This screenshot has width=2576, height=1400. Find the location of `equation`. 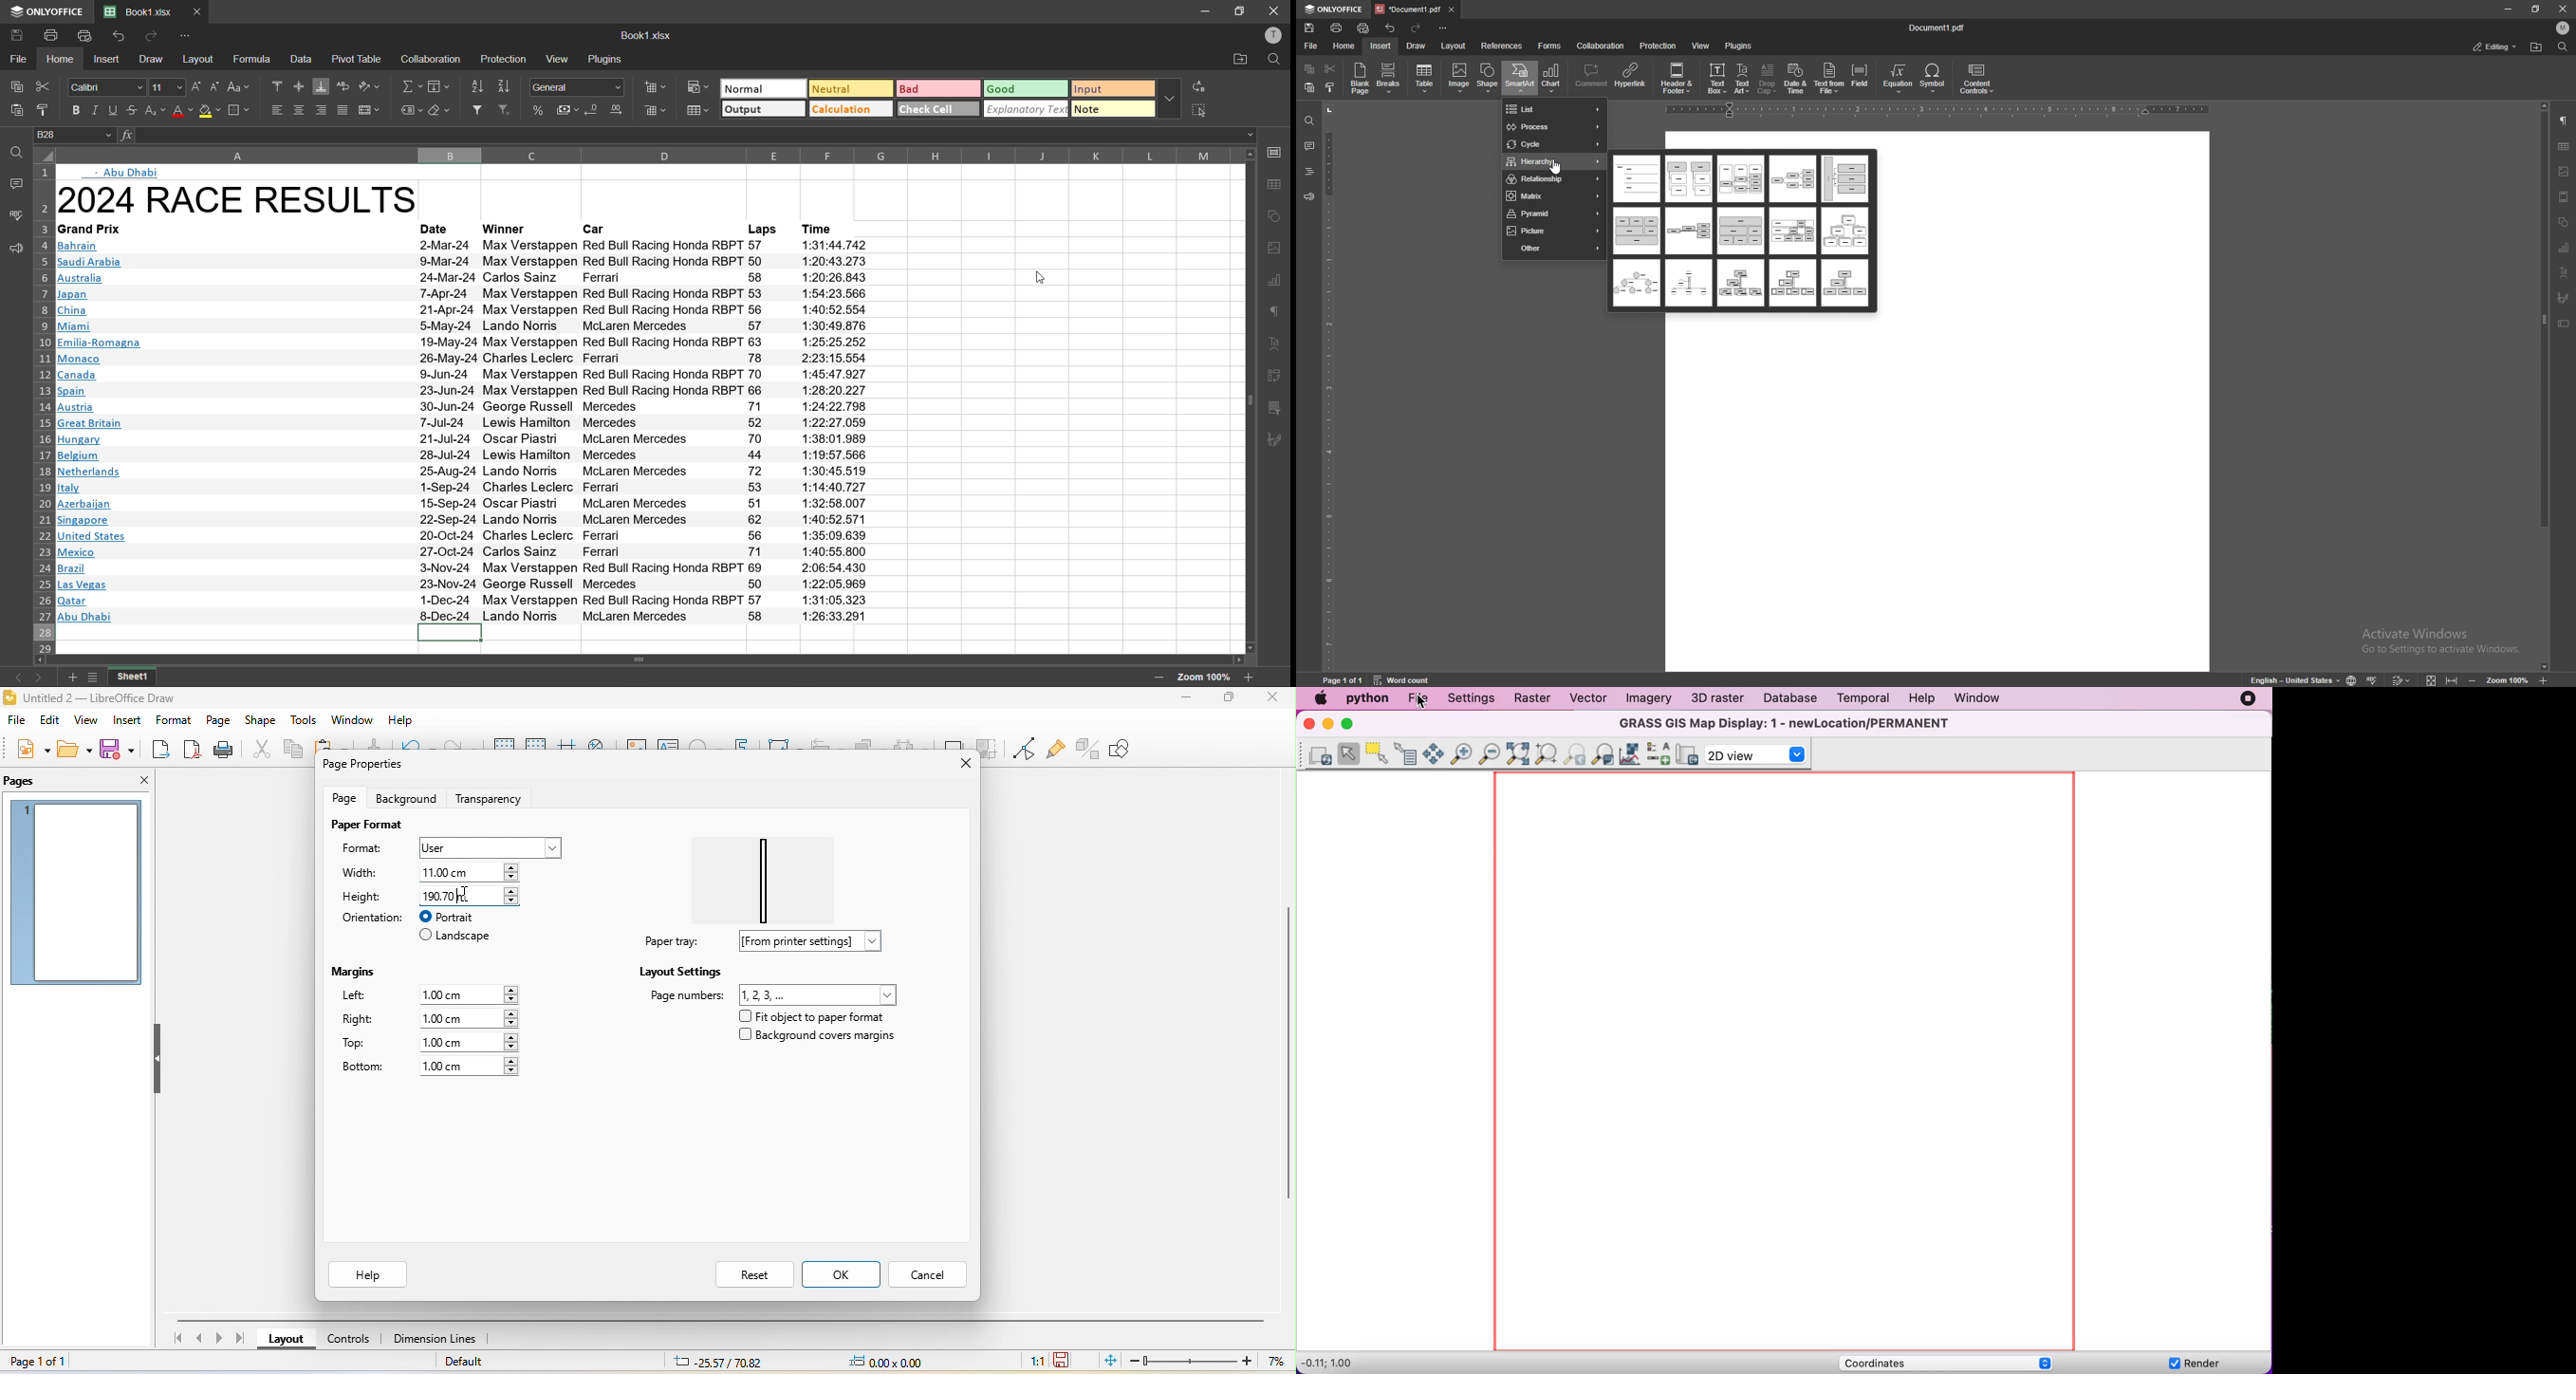

equation is located at coordinates (1900, 78).